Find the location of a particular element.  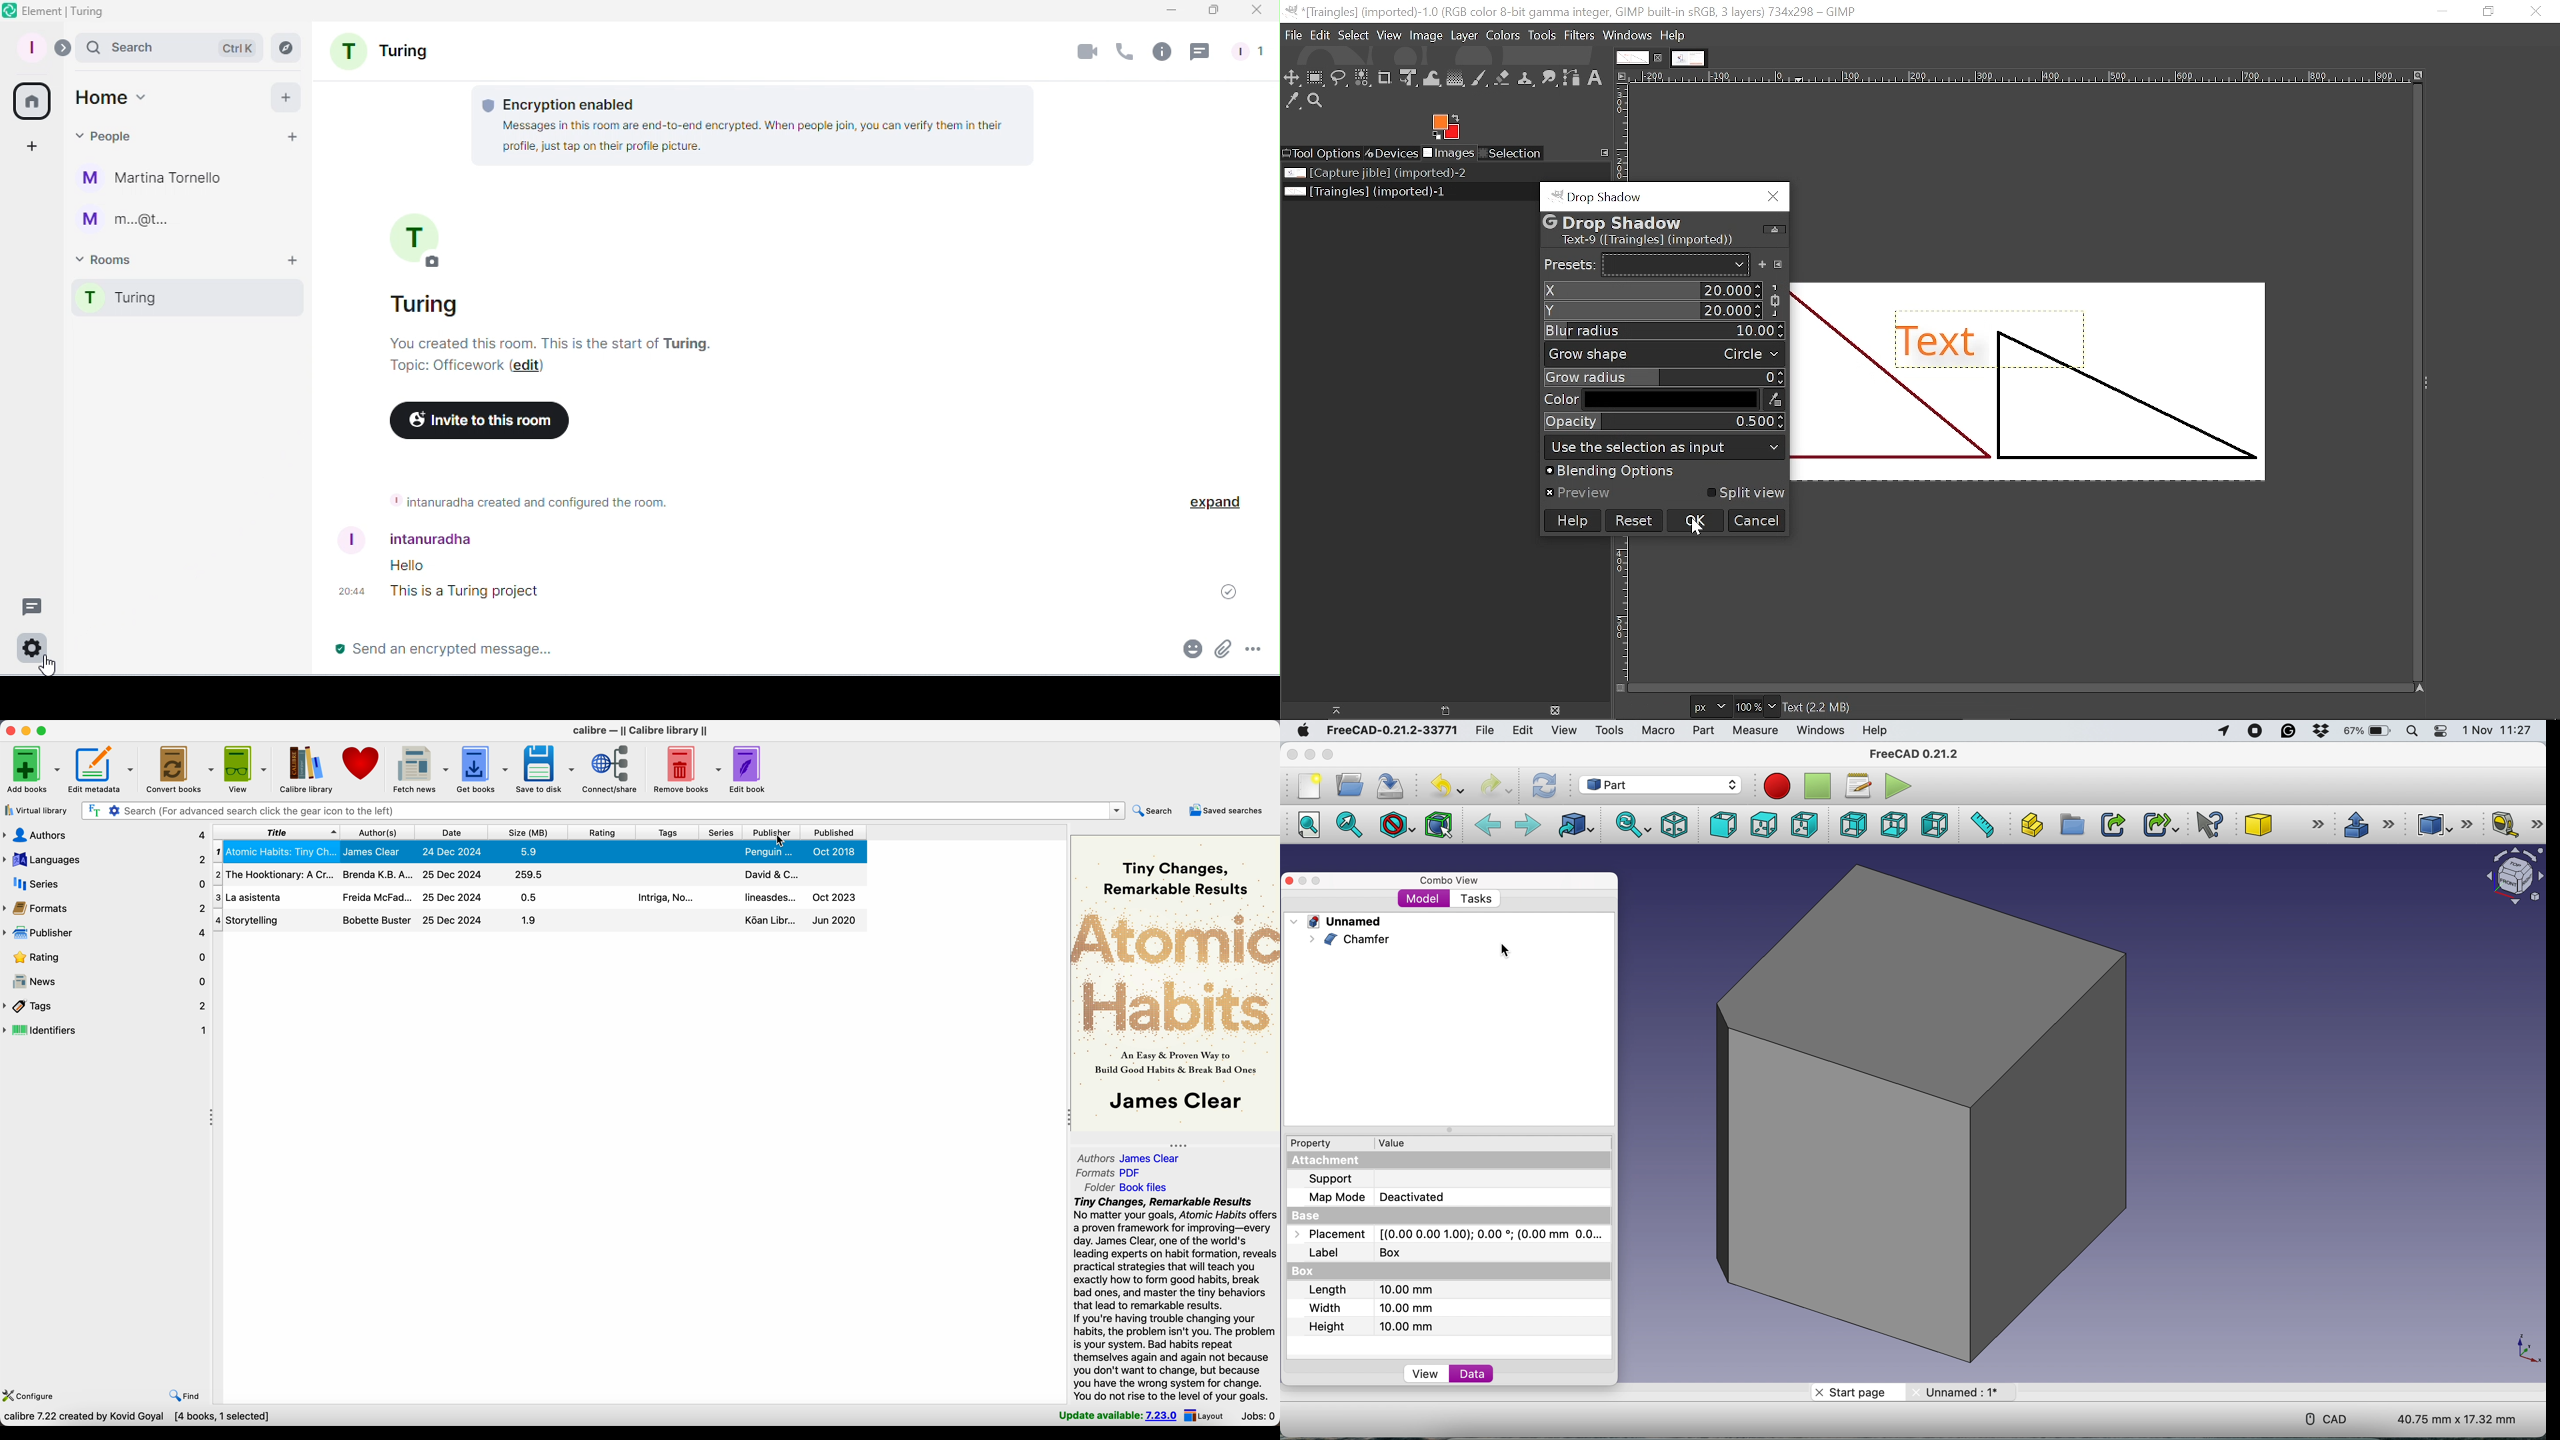

Split view is located at coordinates (1746, 494).